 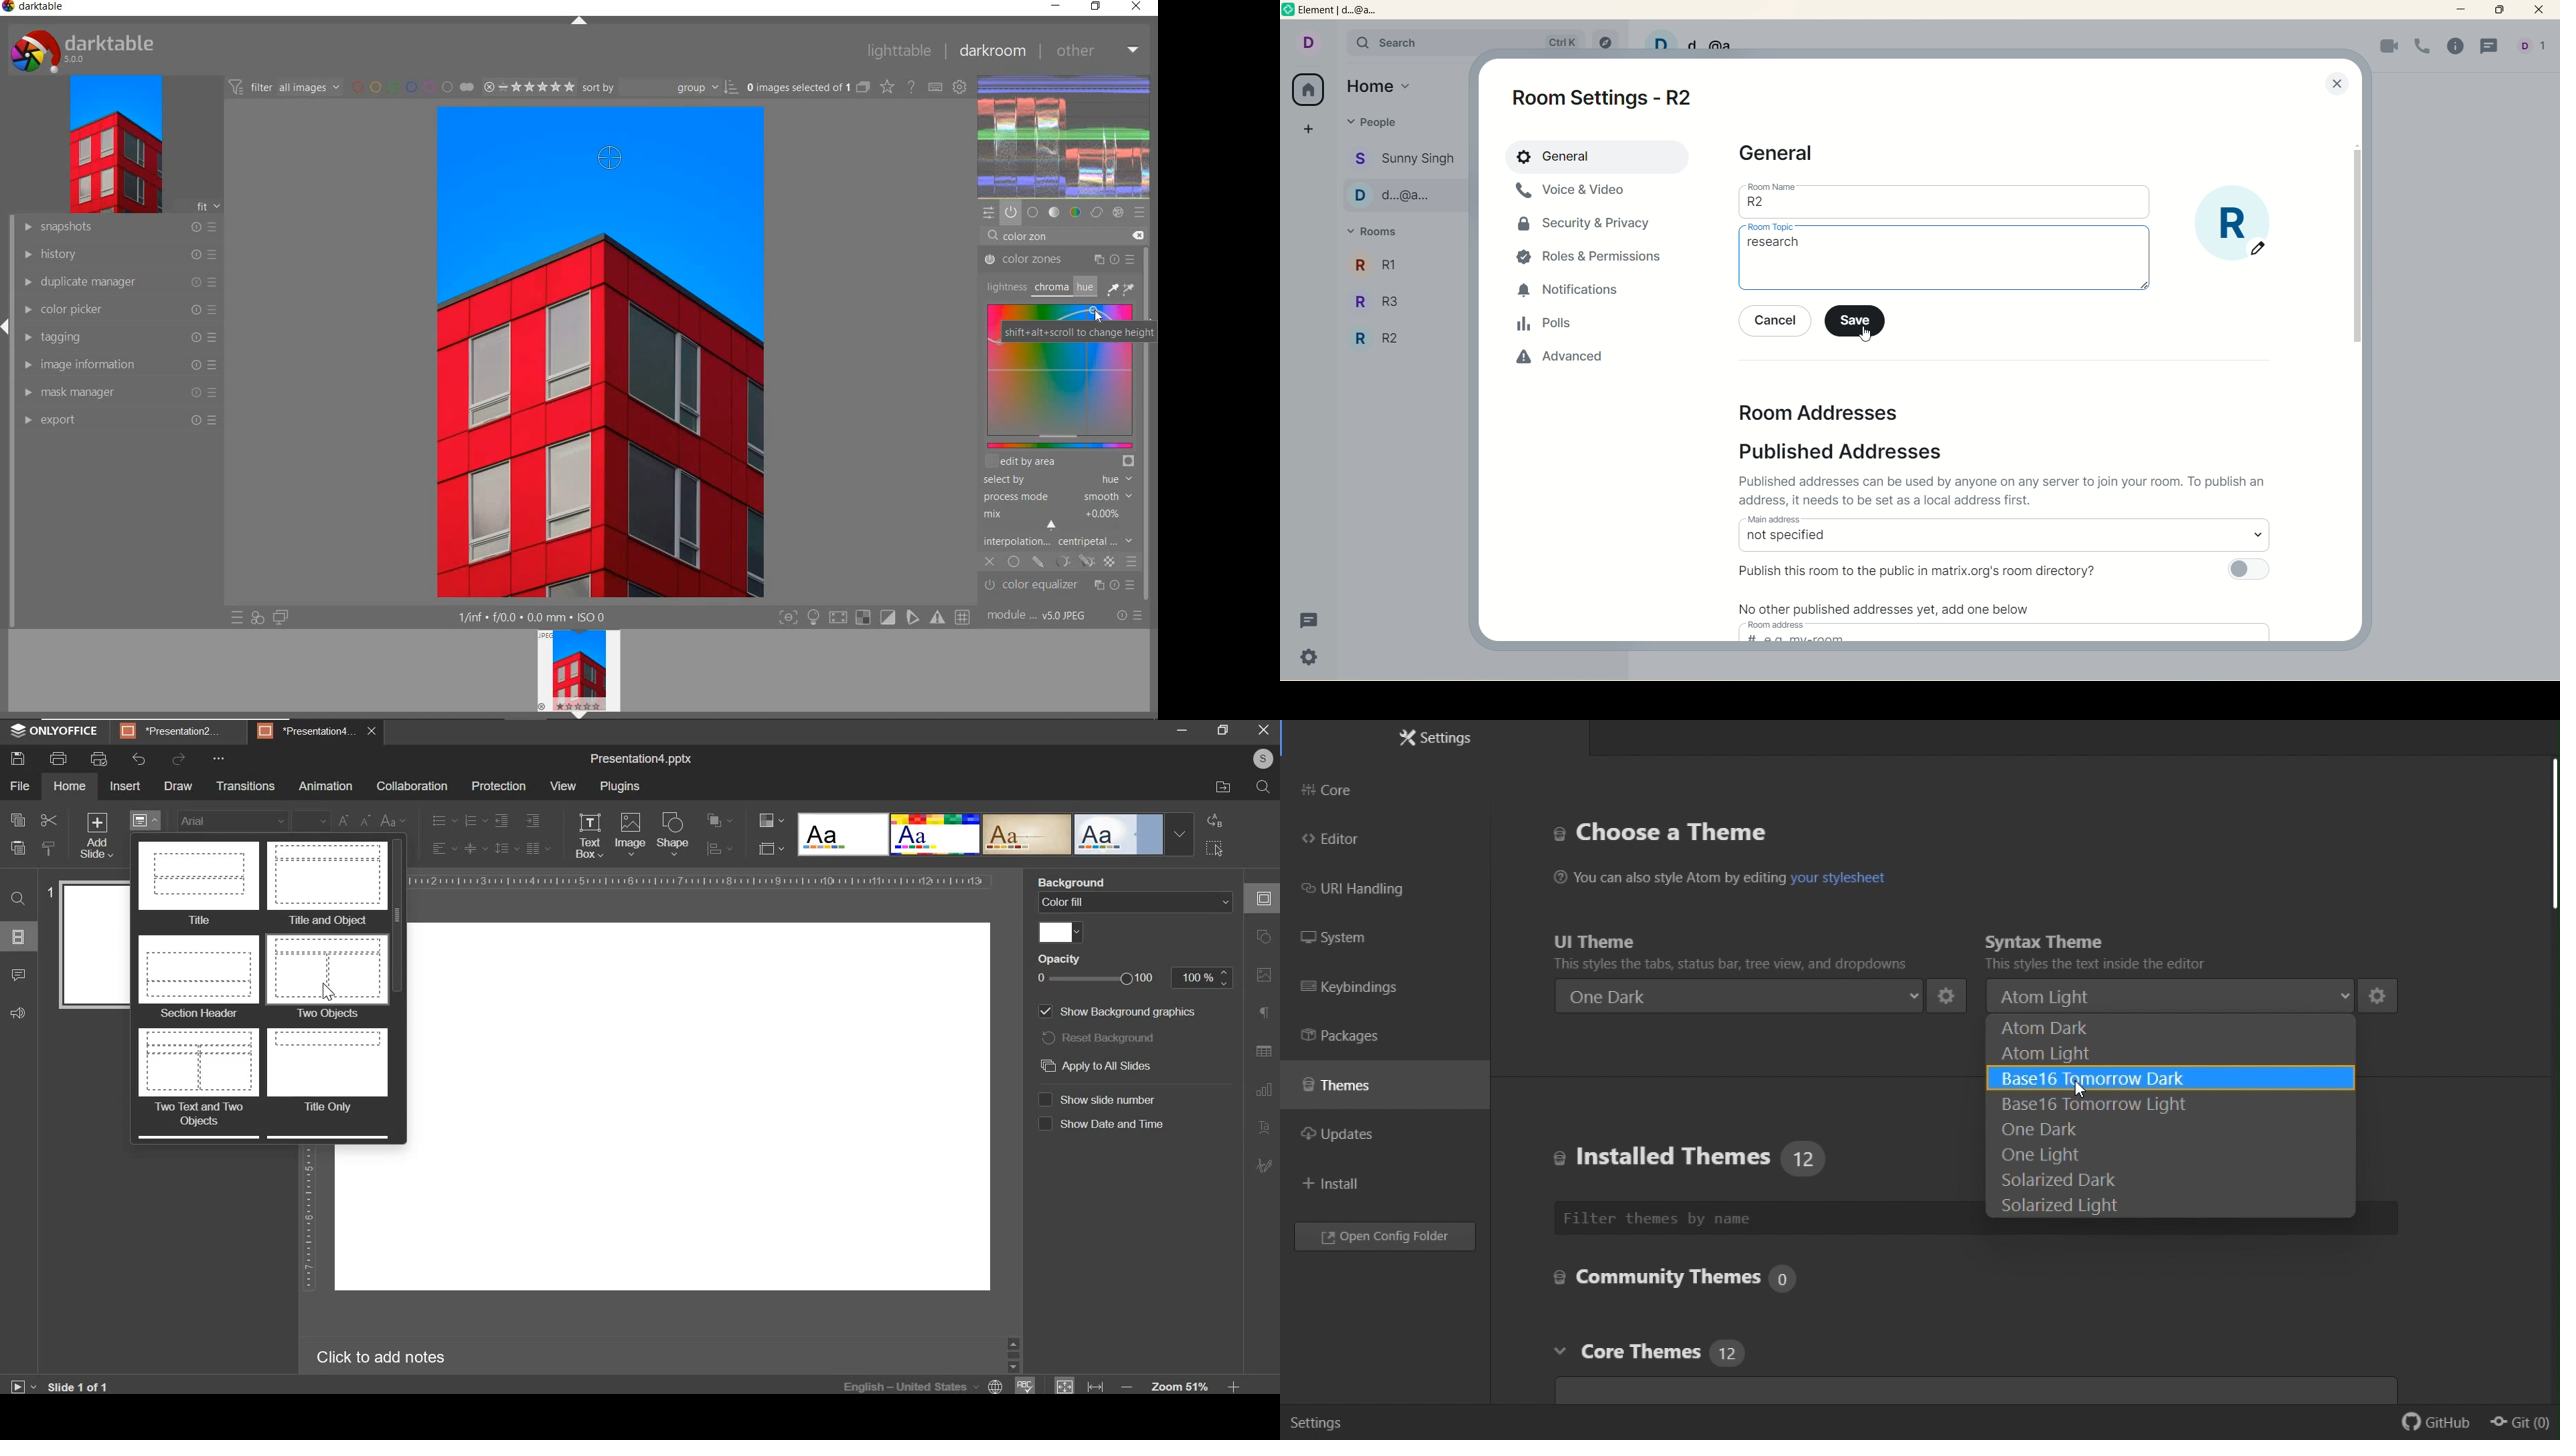 I want to click on user profile, so click(x=1262, y=759).